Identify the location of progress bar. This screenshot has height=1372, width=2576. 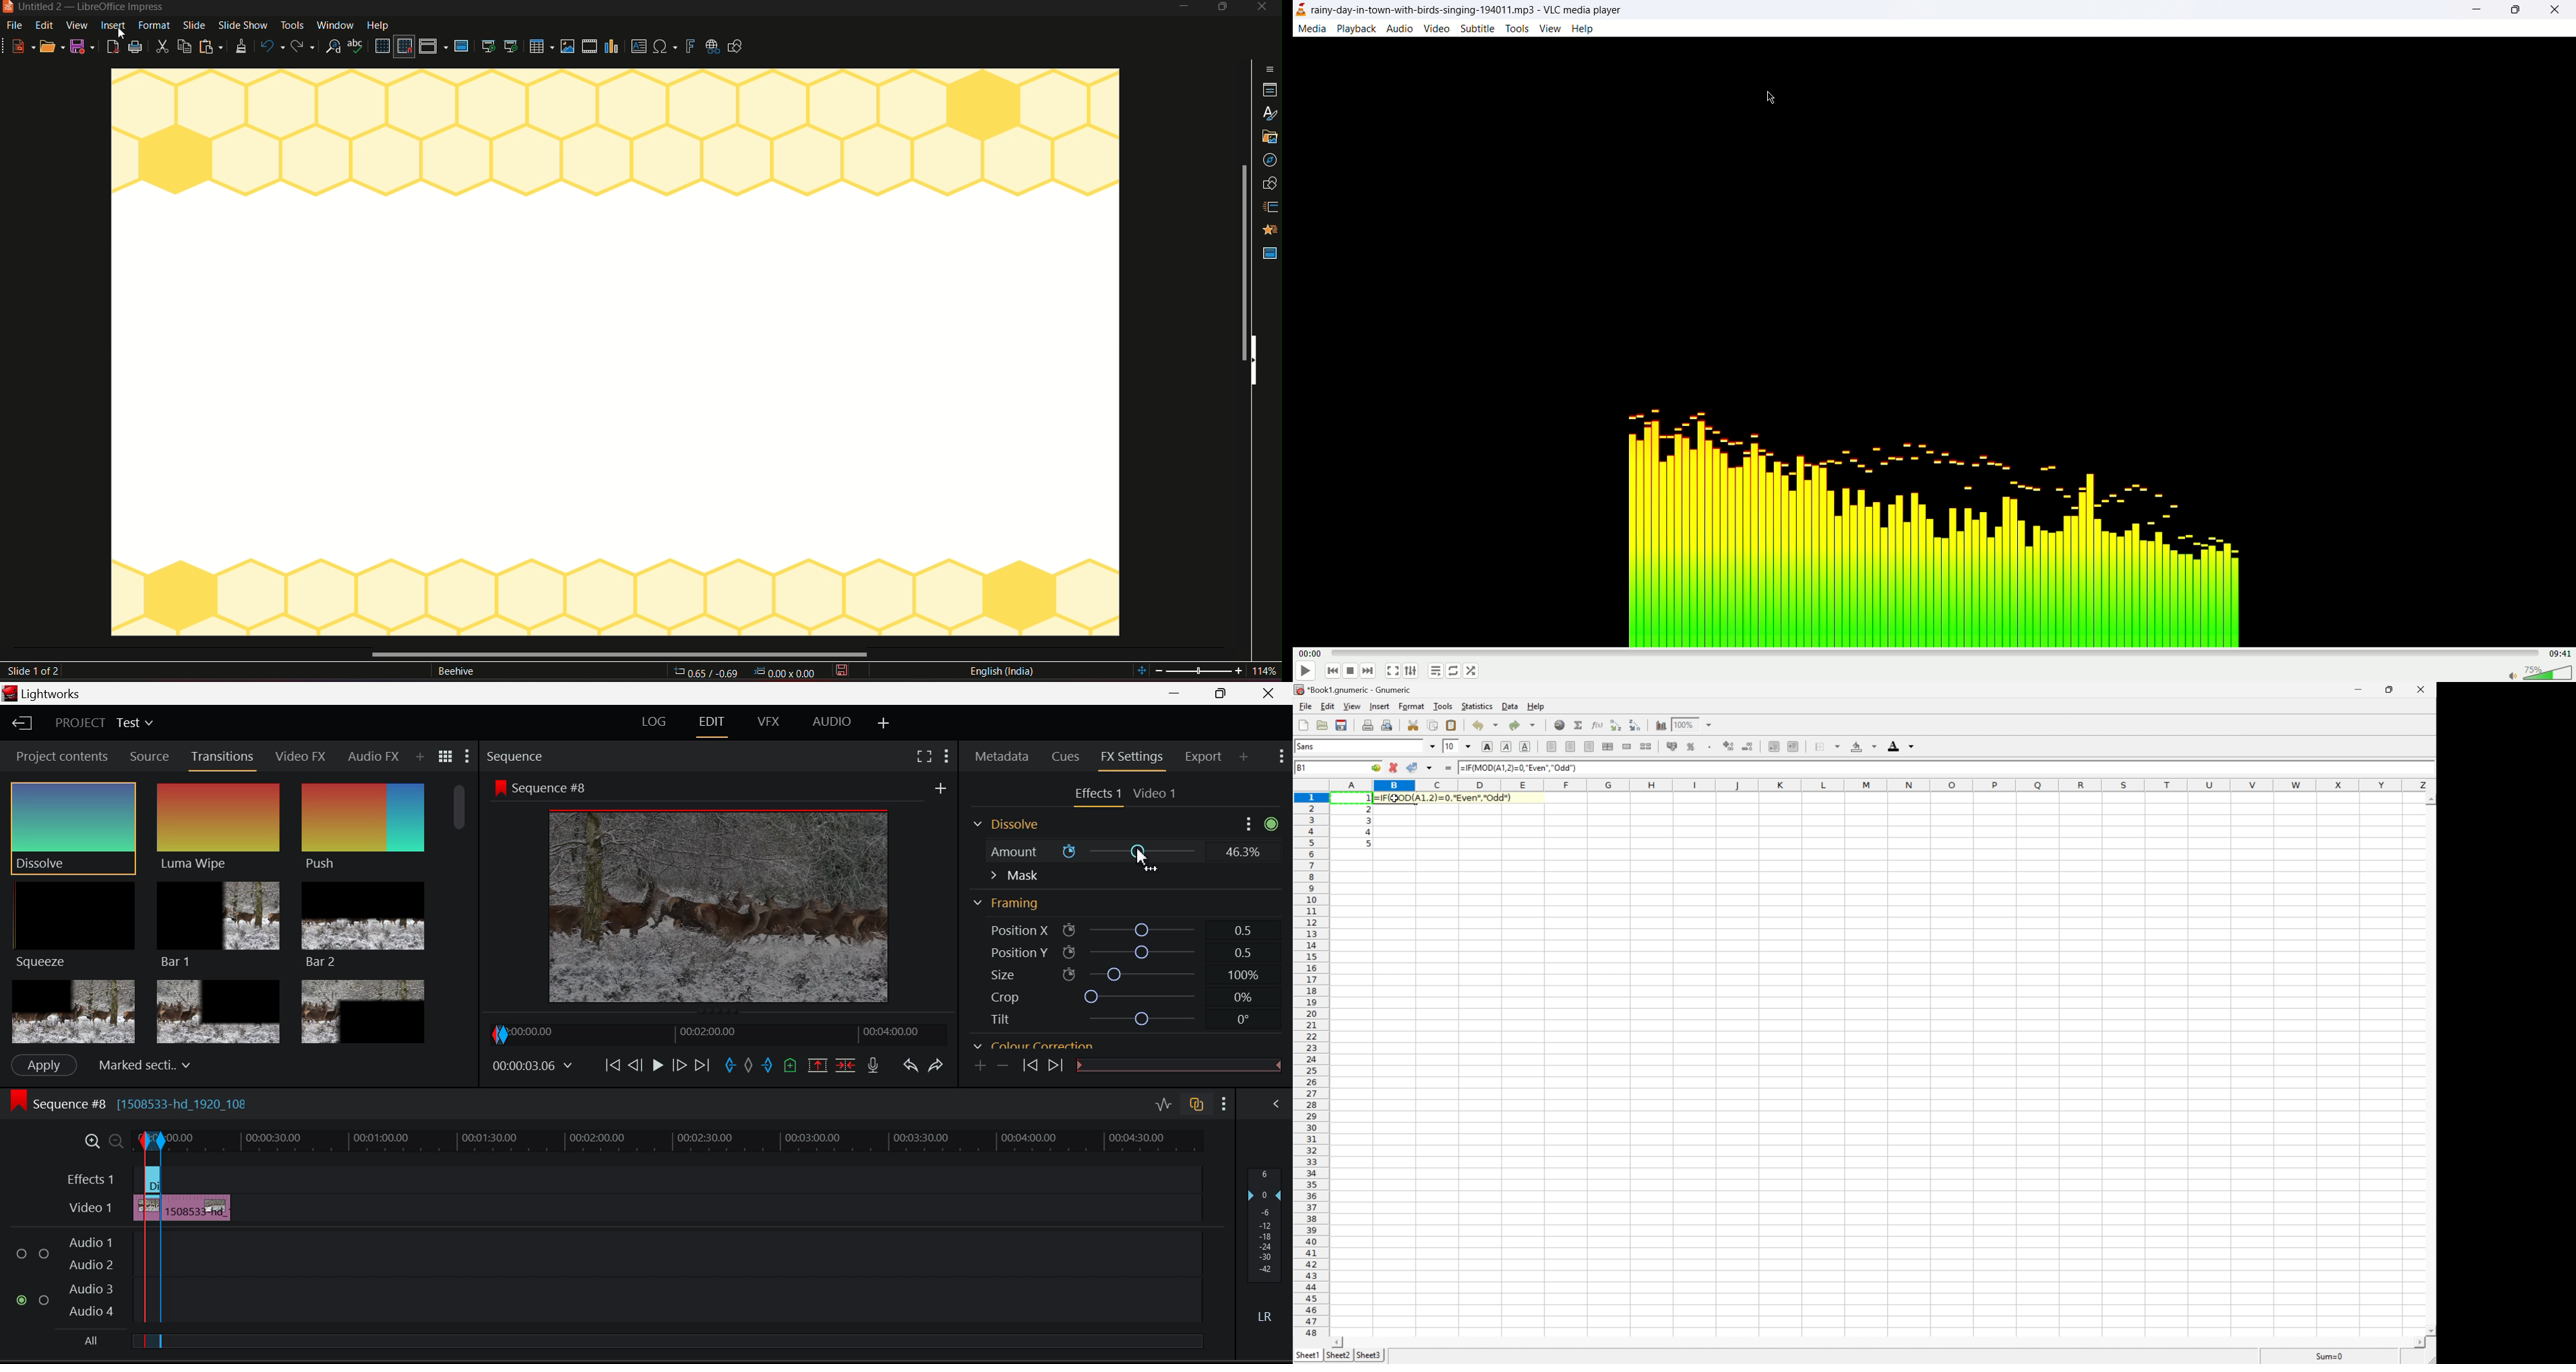
(1939, 653).